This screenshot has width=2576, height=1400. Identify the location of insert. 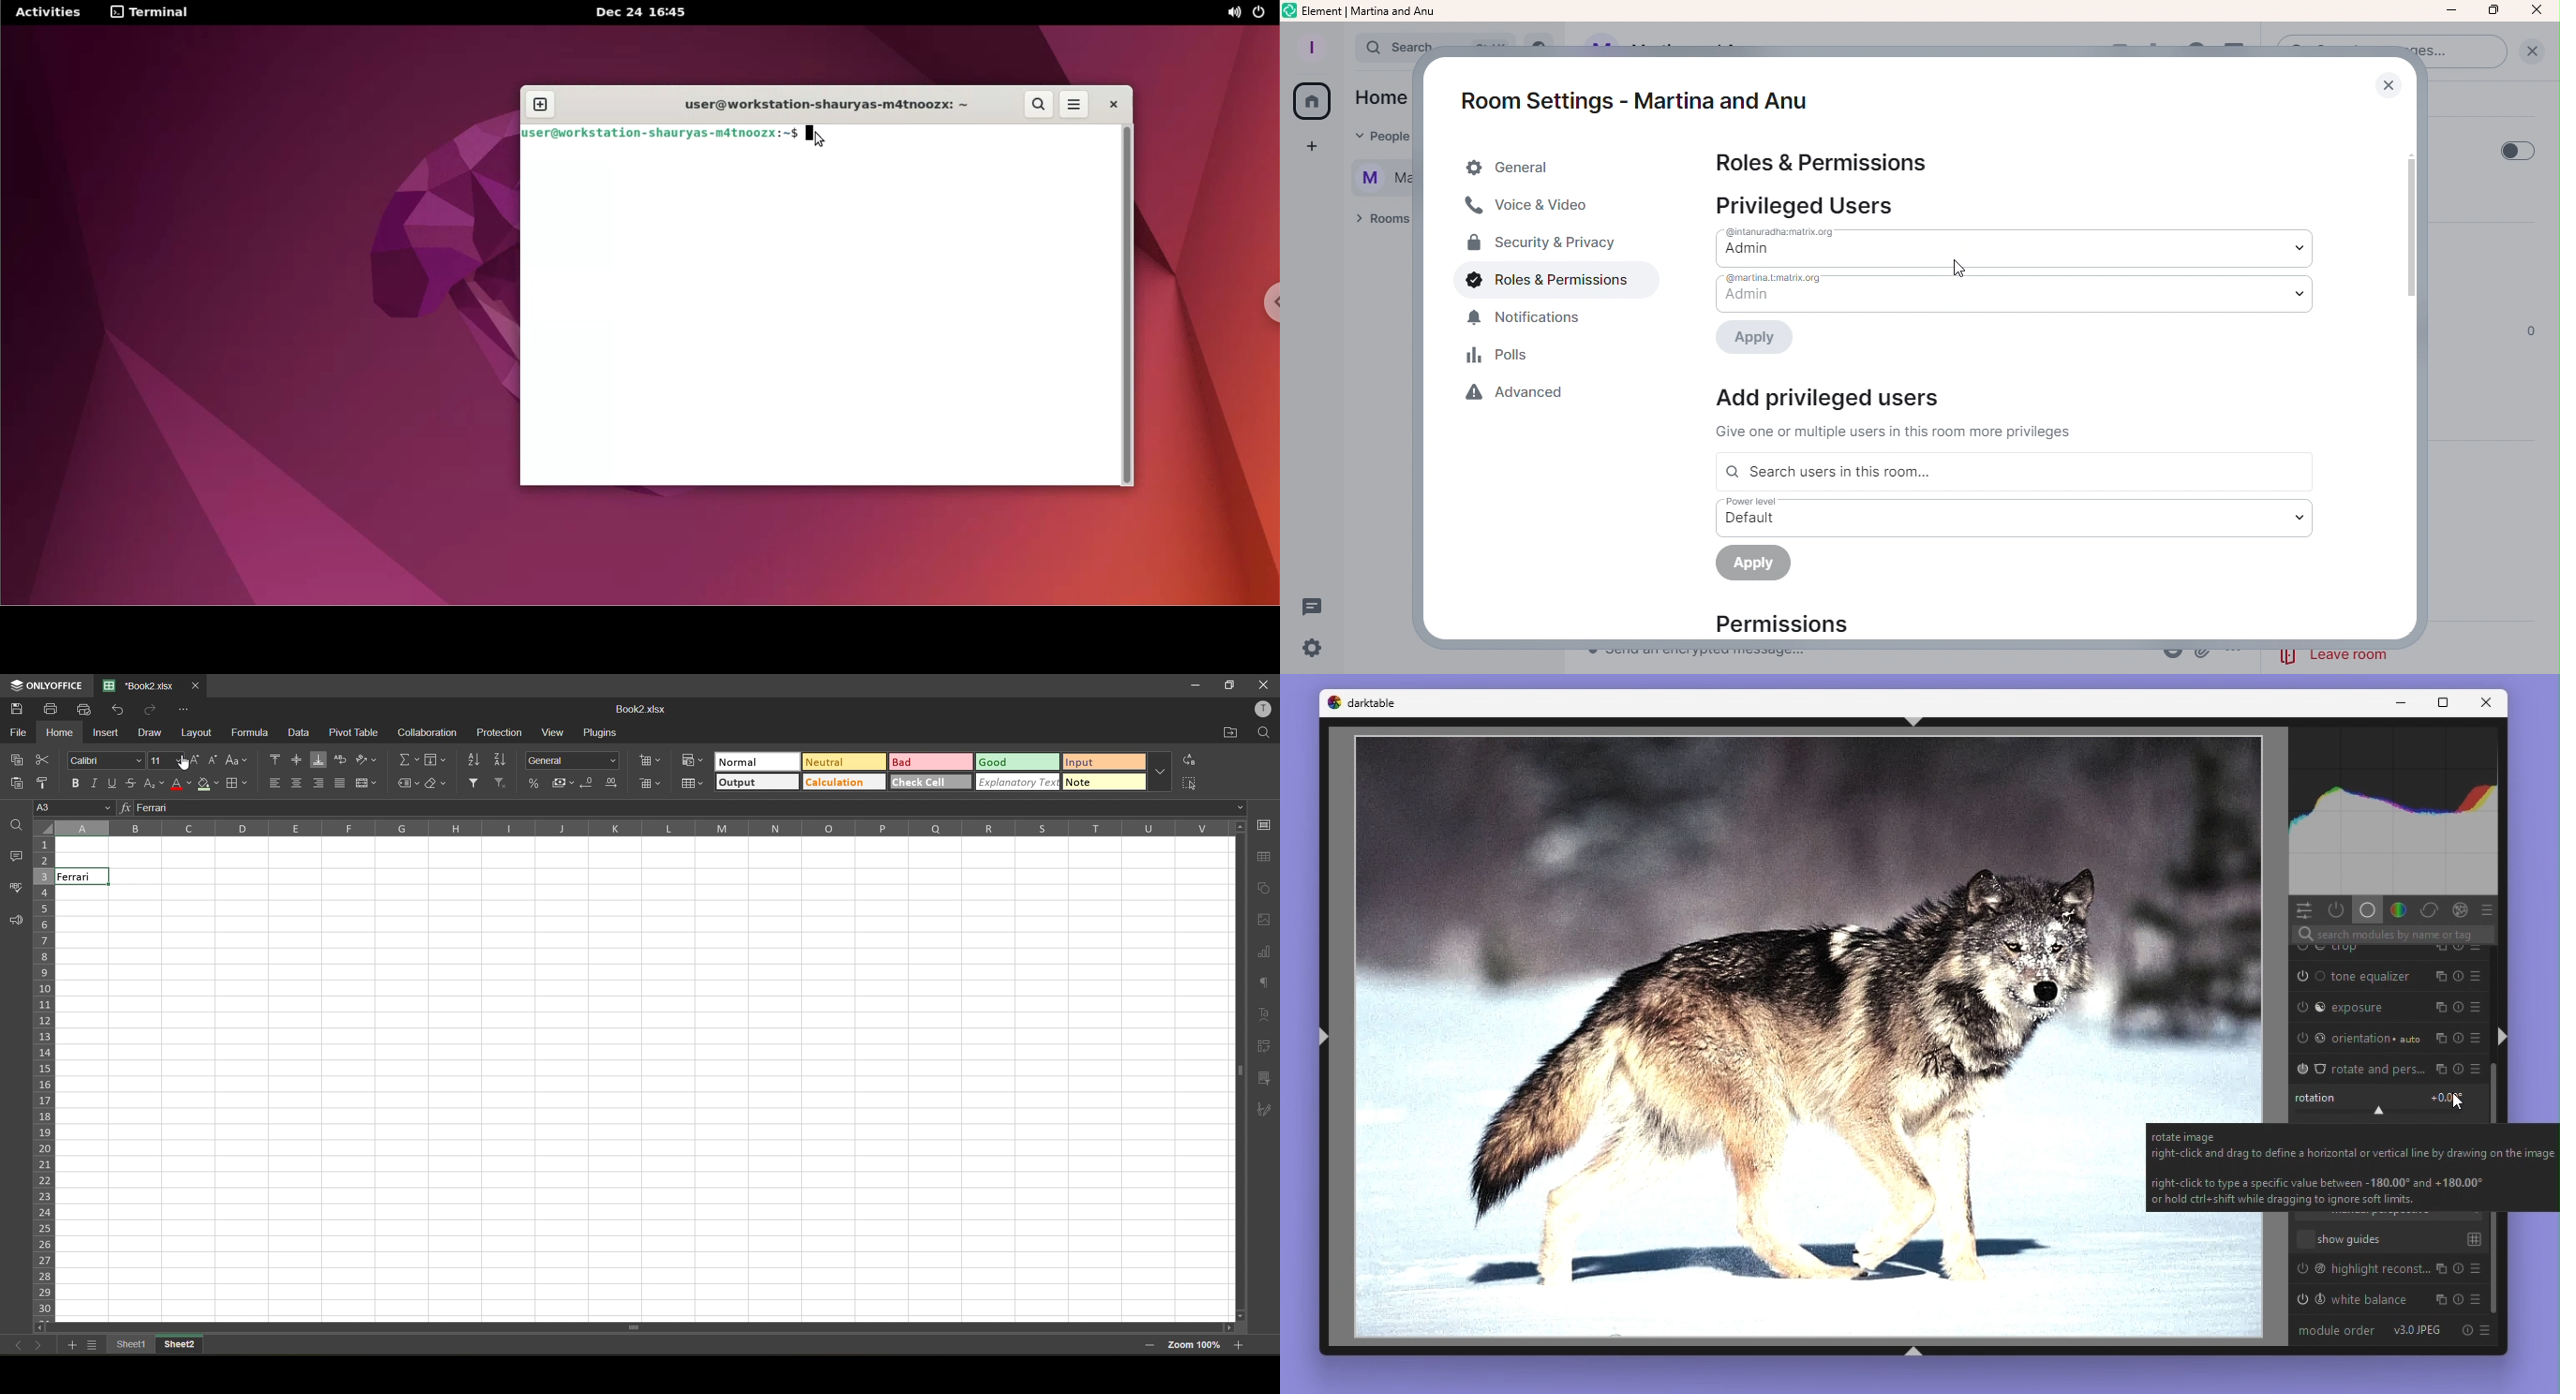
(104, 734).